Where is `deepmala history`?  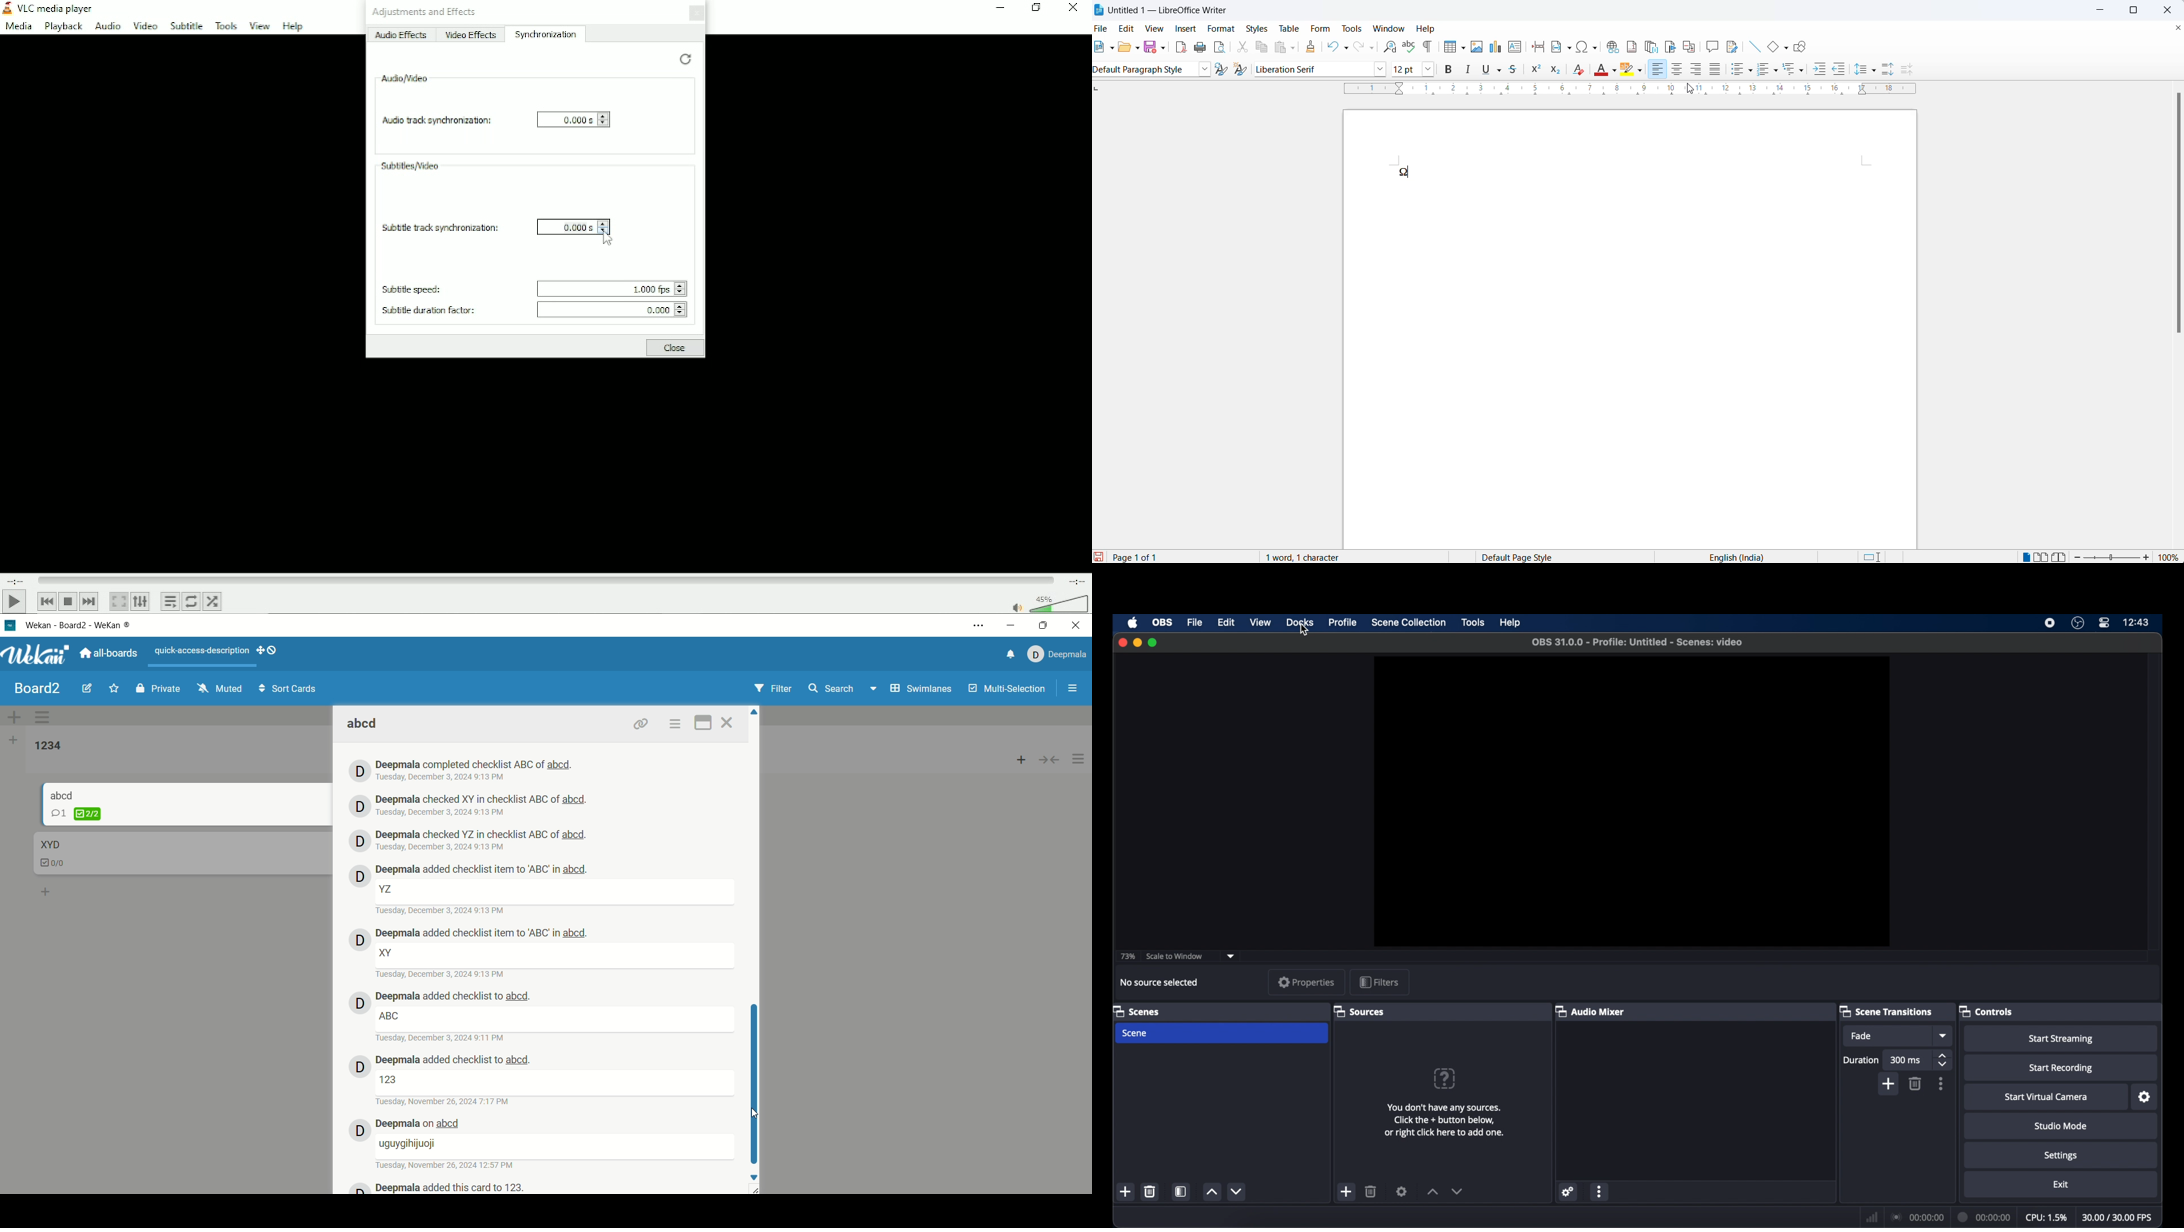
deepmala history is located at coordinates (454, 997).